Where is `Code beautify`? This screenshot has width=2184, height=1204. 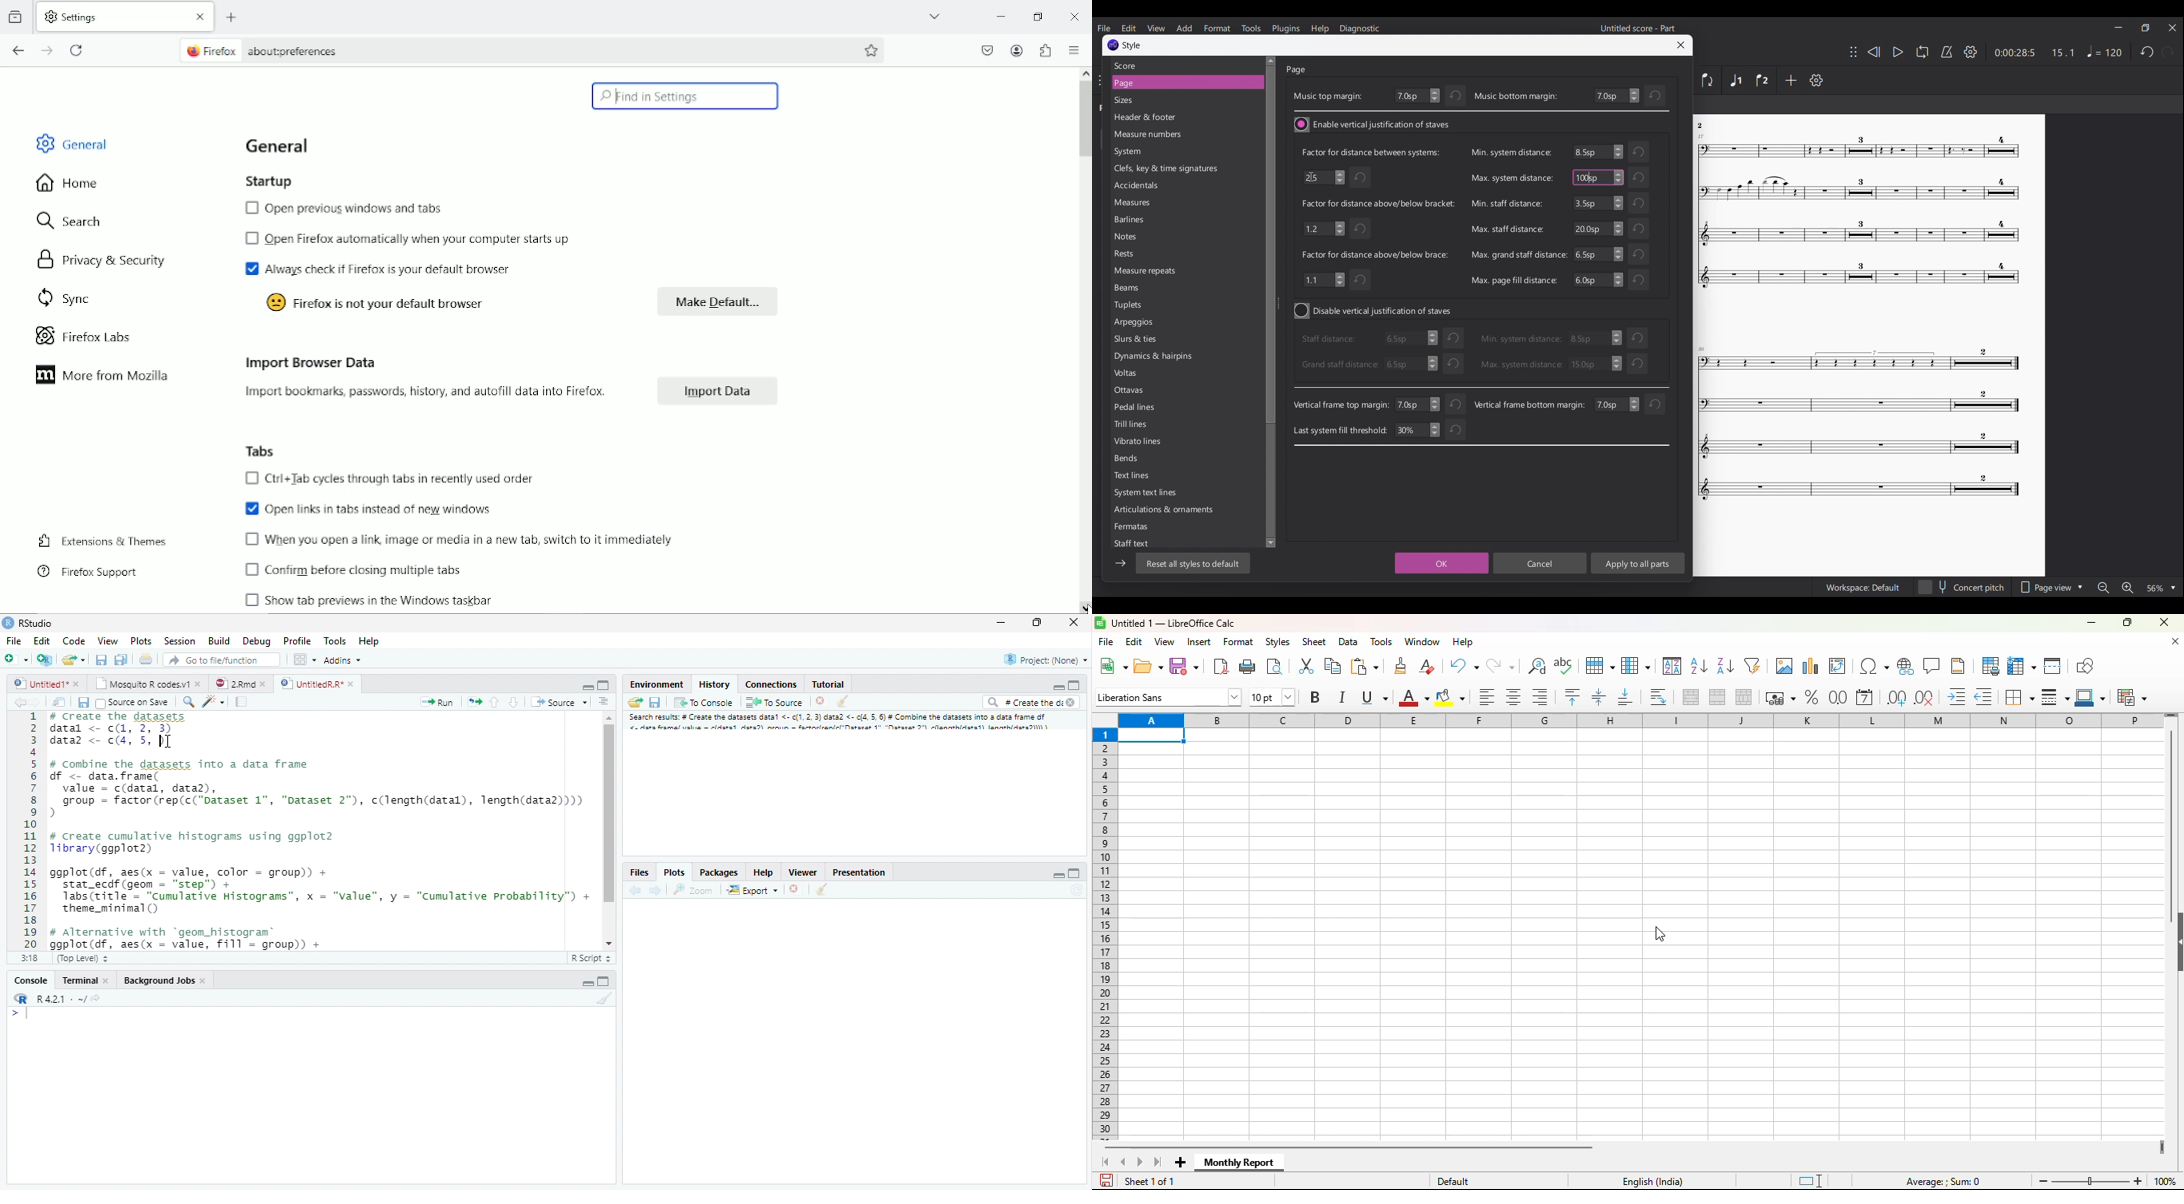 Code beautify is located at coordinates (215, 702).